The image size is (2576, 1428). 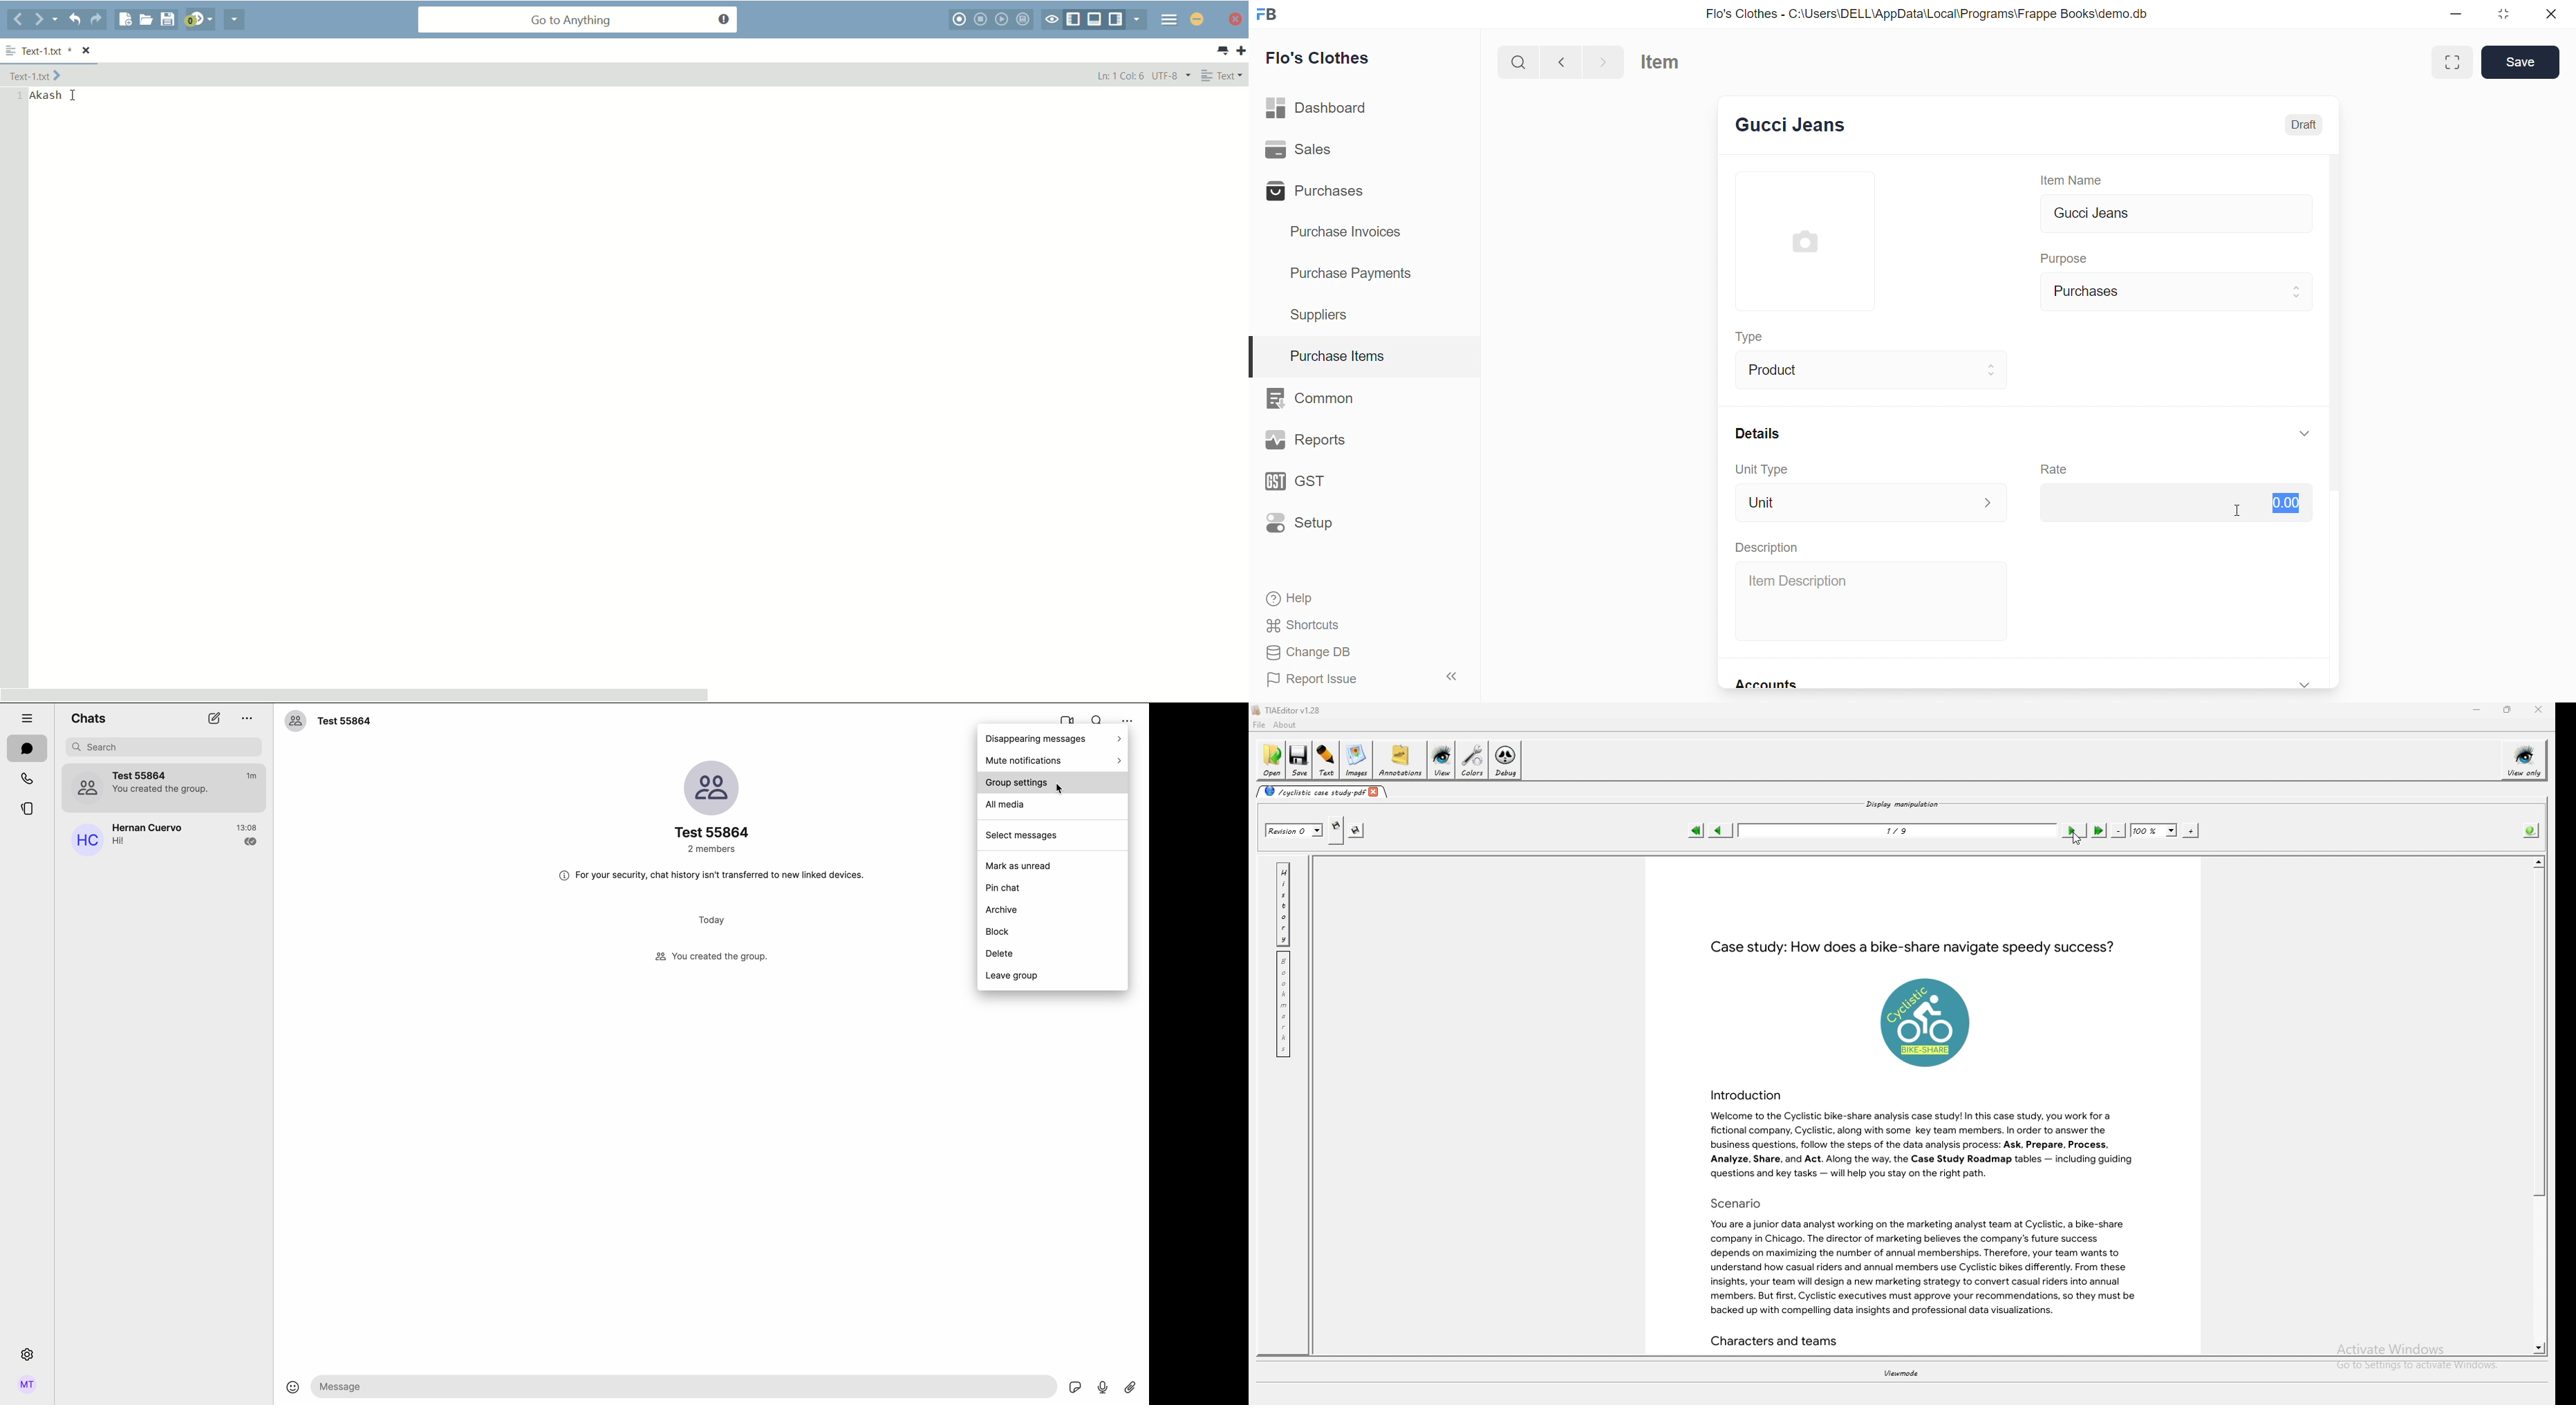 I want to click on open file, so click(x=146, y=20).